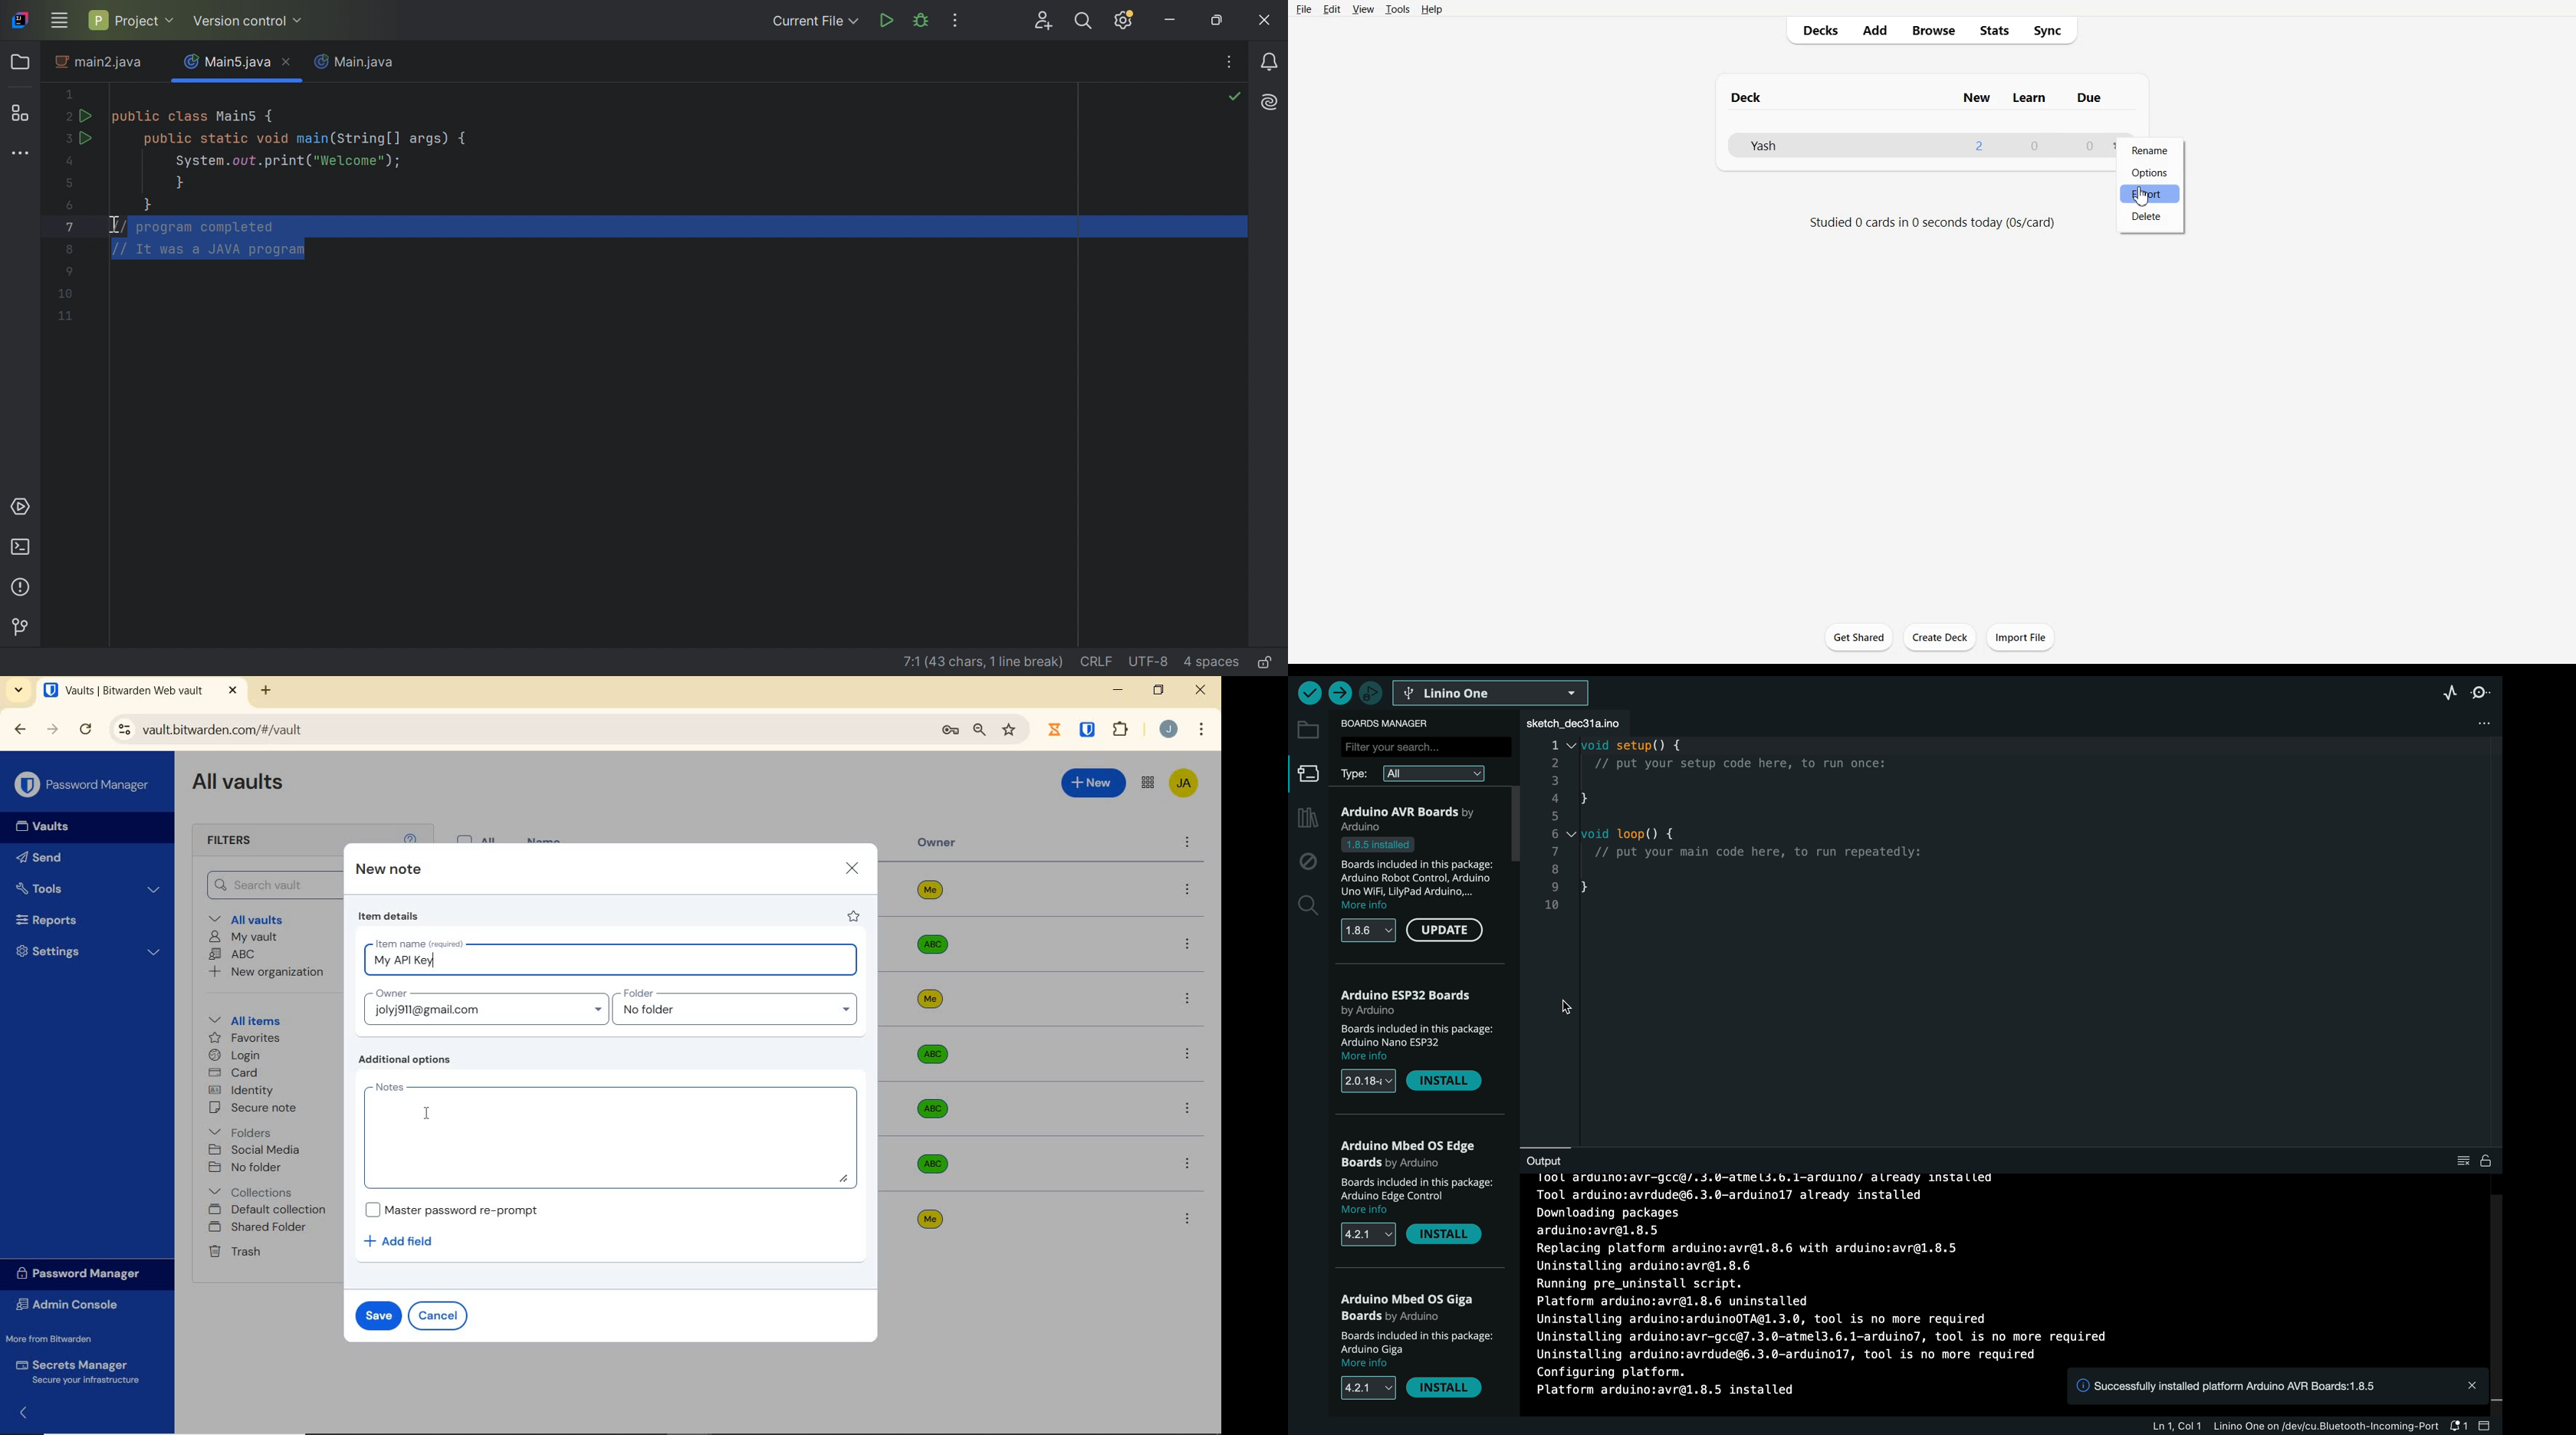 Image resolution: width=2576 pixels, height=1456 pixels. What do you see at coordinates (957, 20) in the screenshot?
I see `More Actions` at bounding box center [957, 20].